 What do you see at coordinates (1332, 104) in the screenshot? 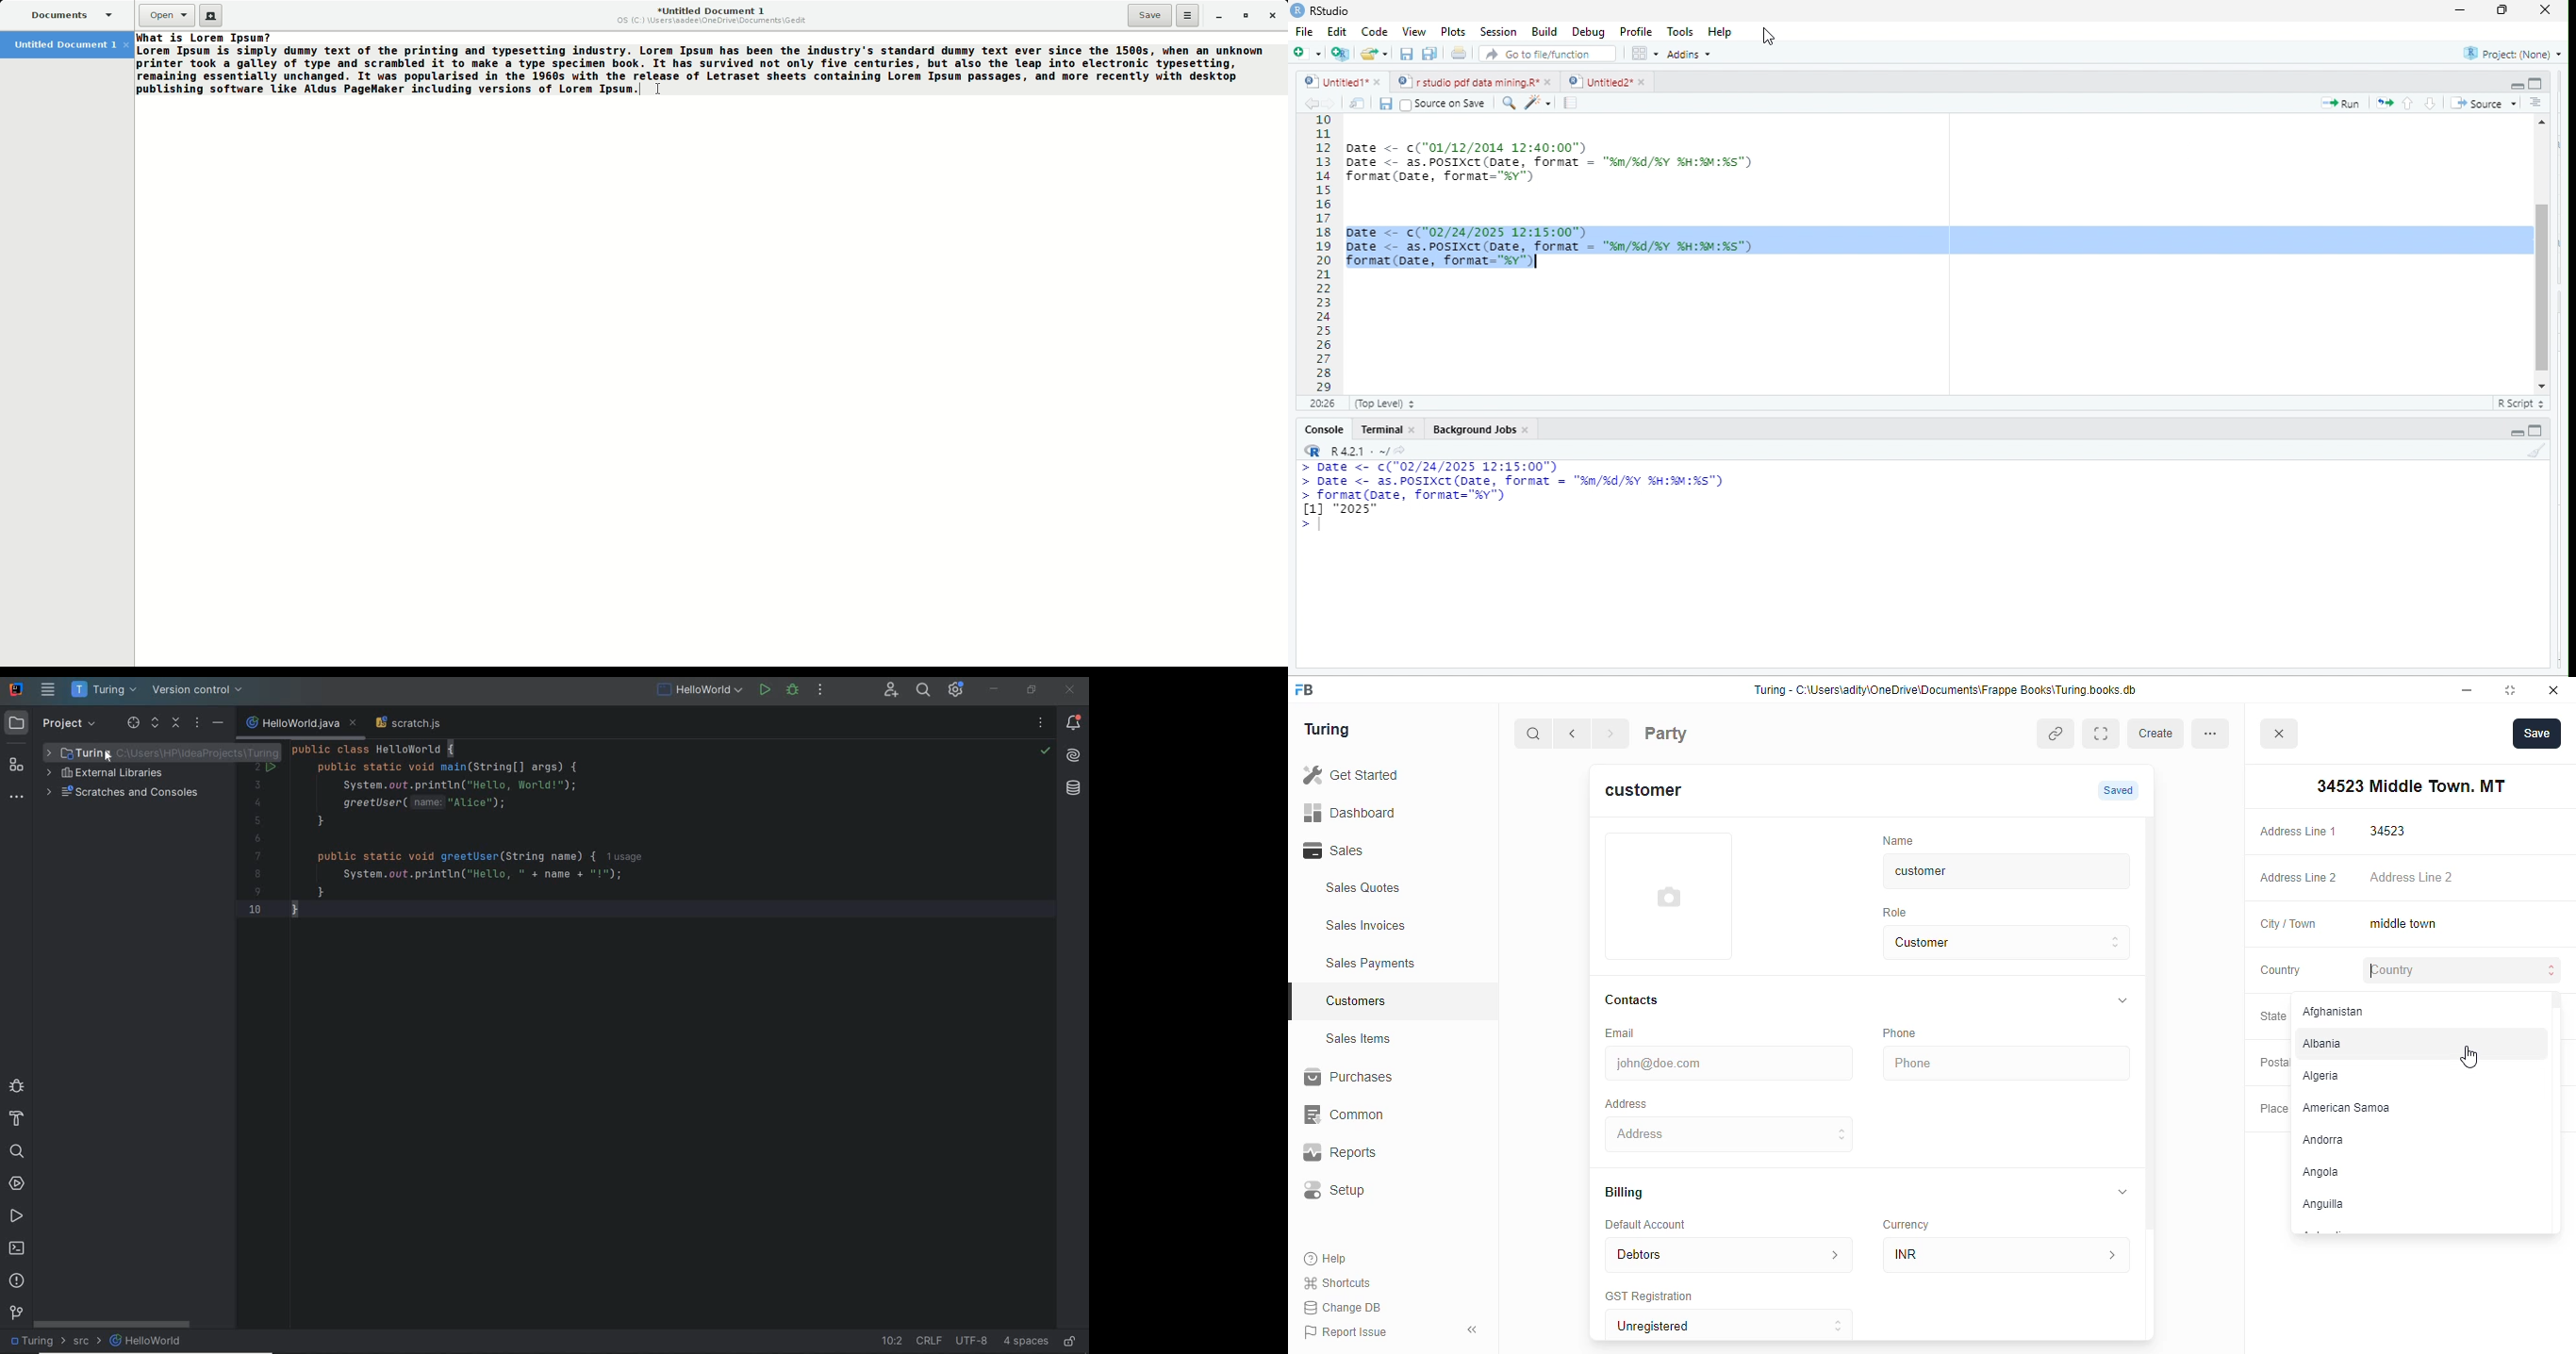
I see `go forward to the next source location` at bounding box center [1332, 104].